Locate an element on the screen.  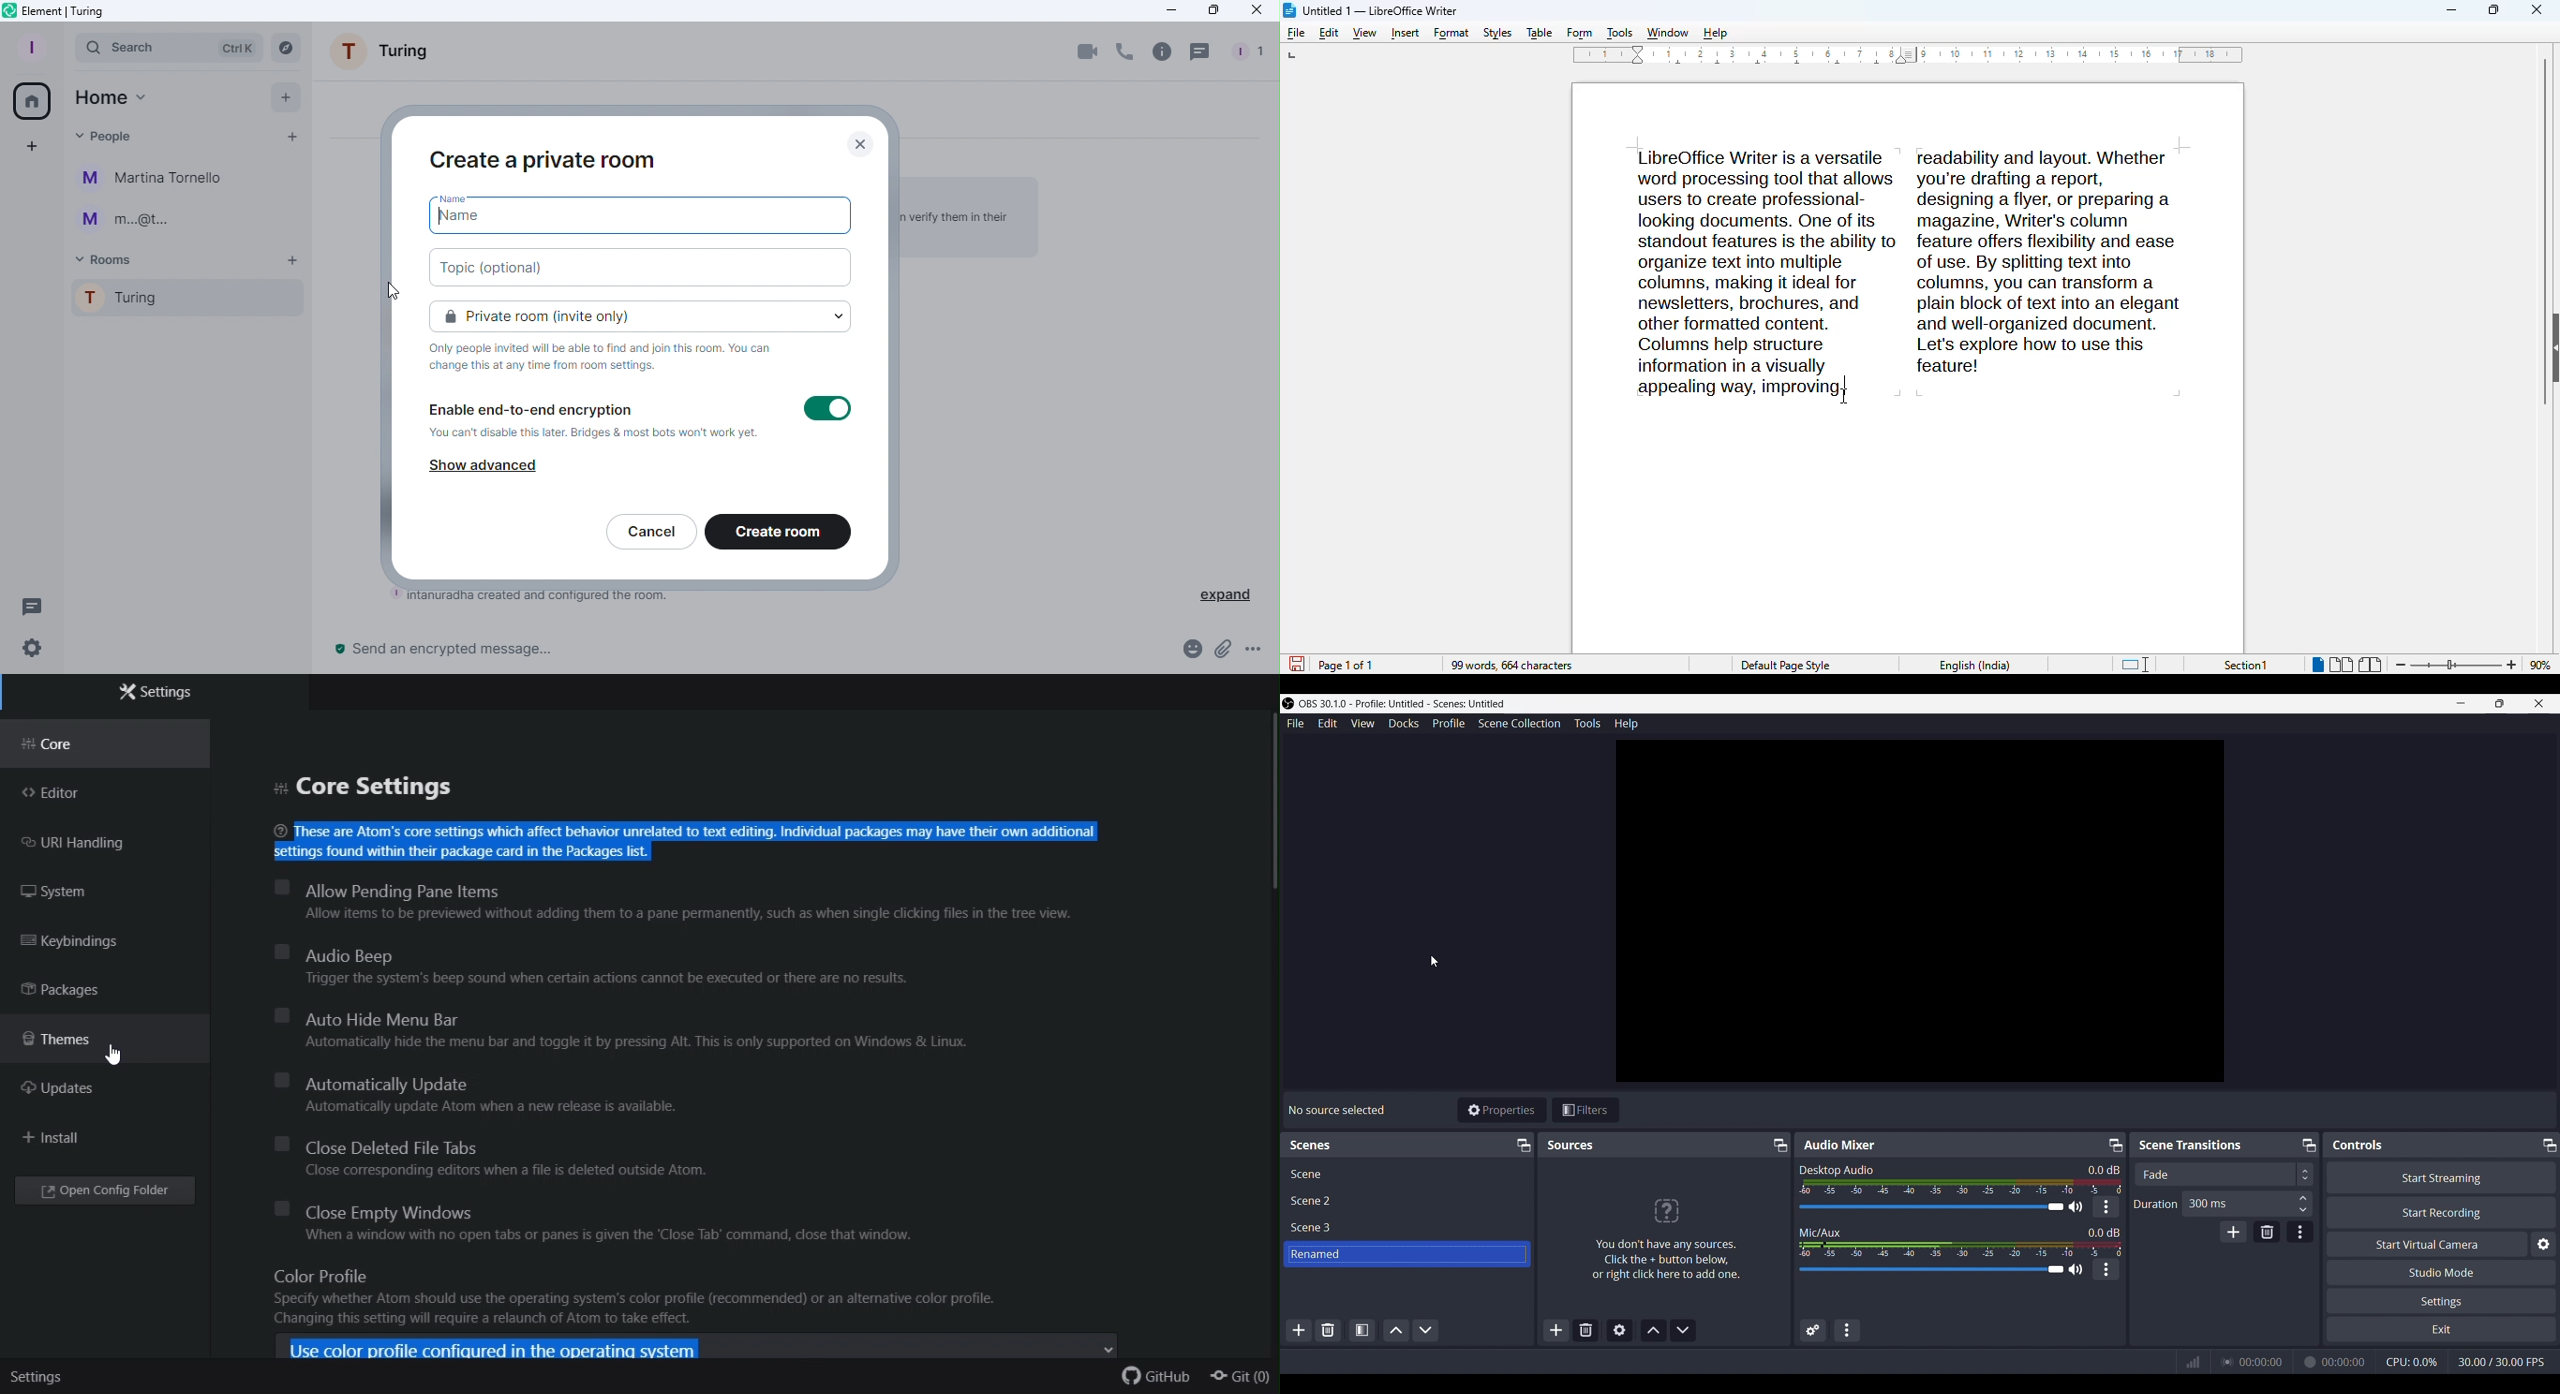
kebab menu is located at coordinates (2107, 1207).